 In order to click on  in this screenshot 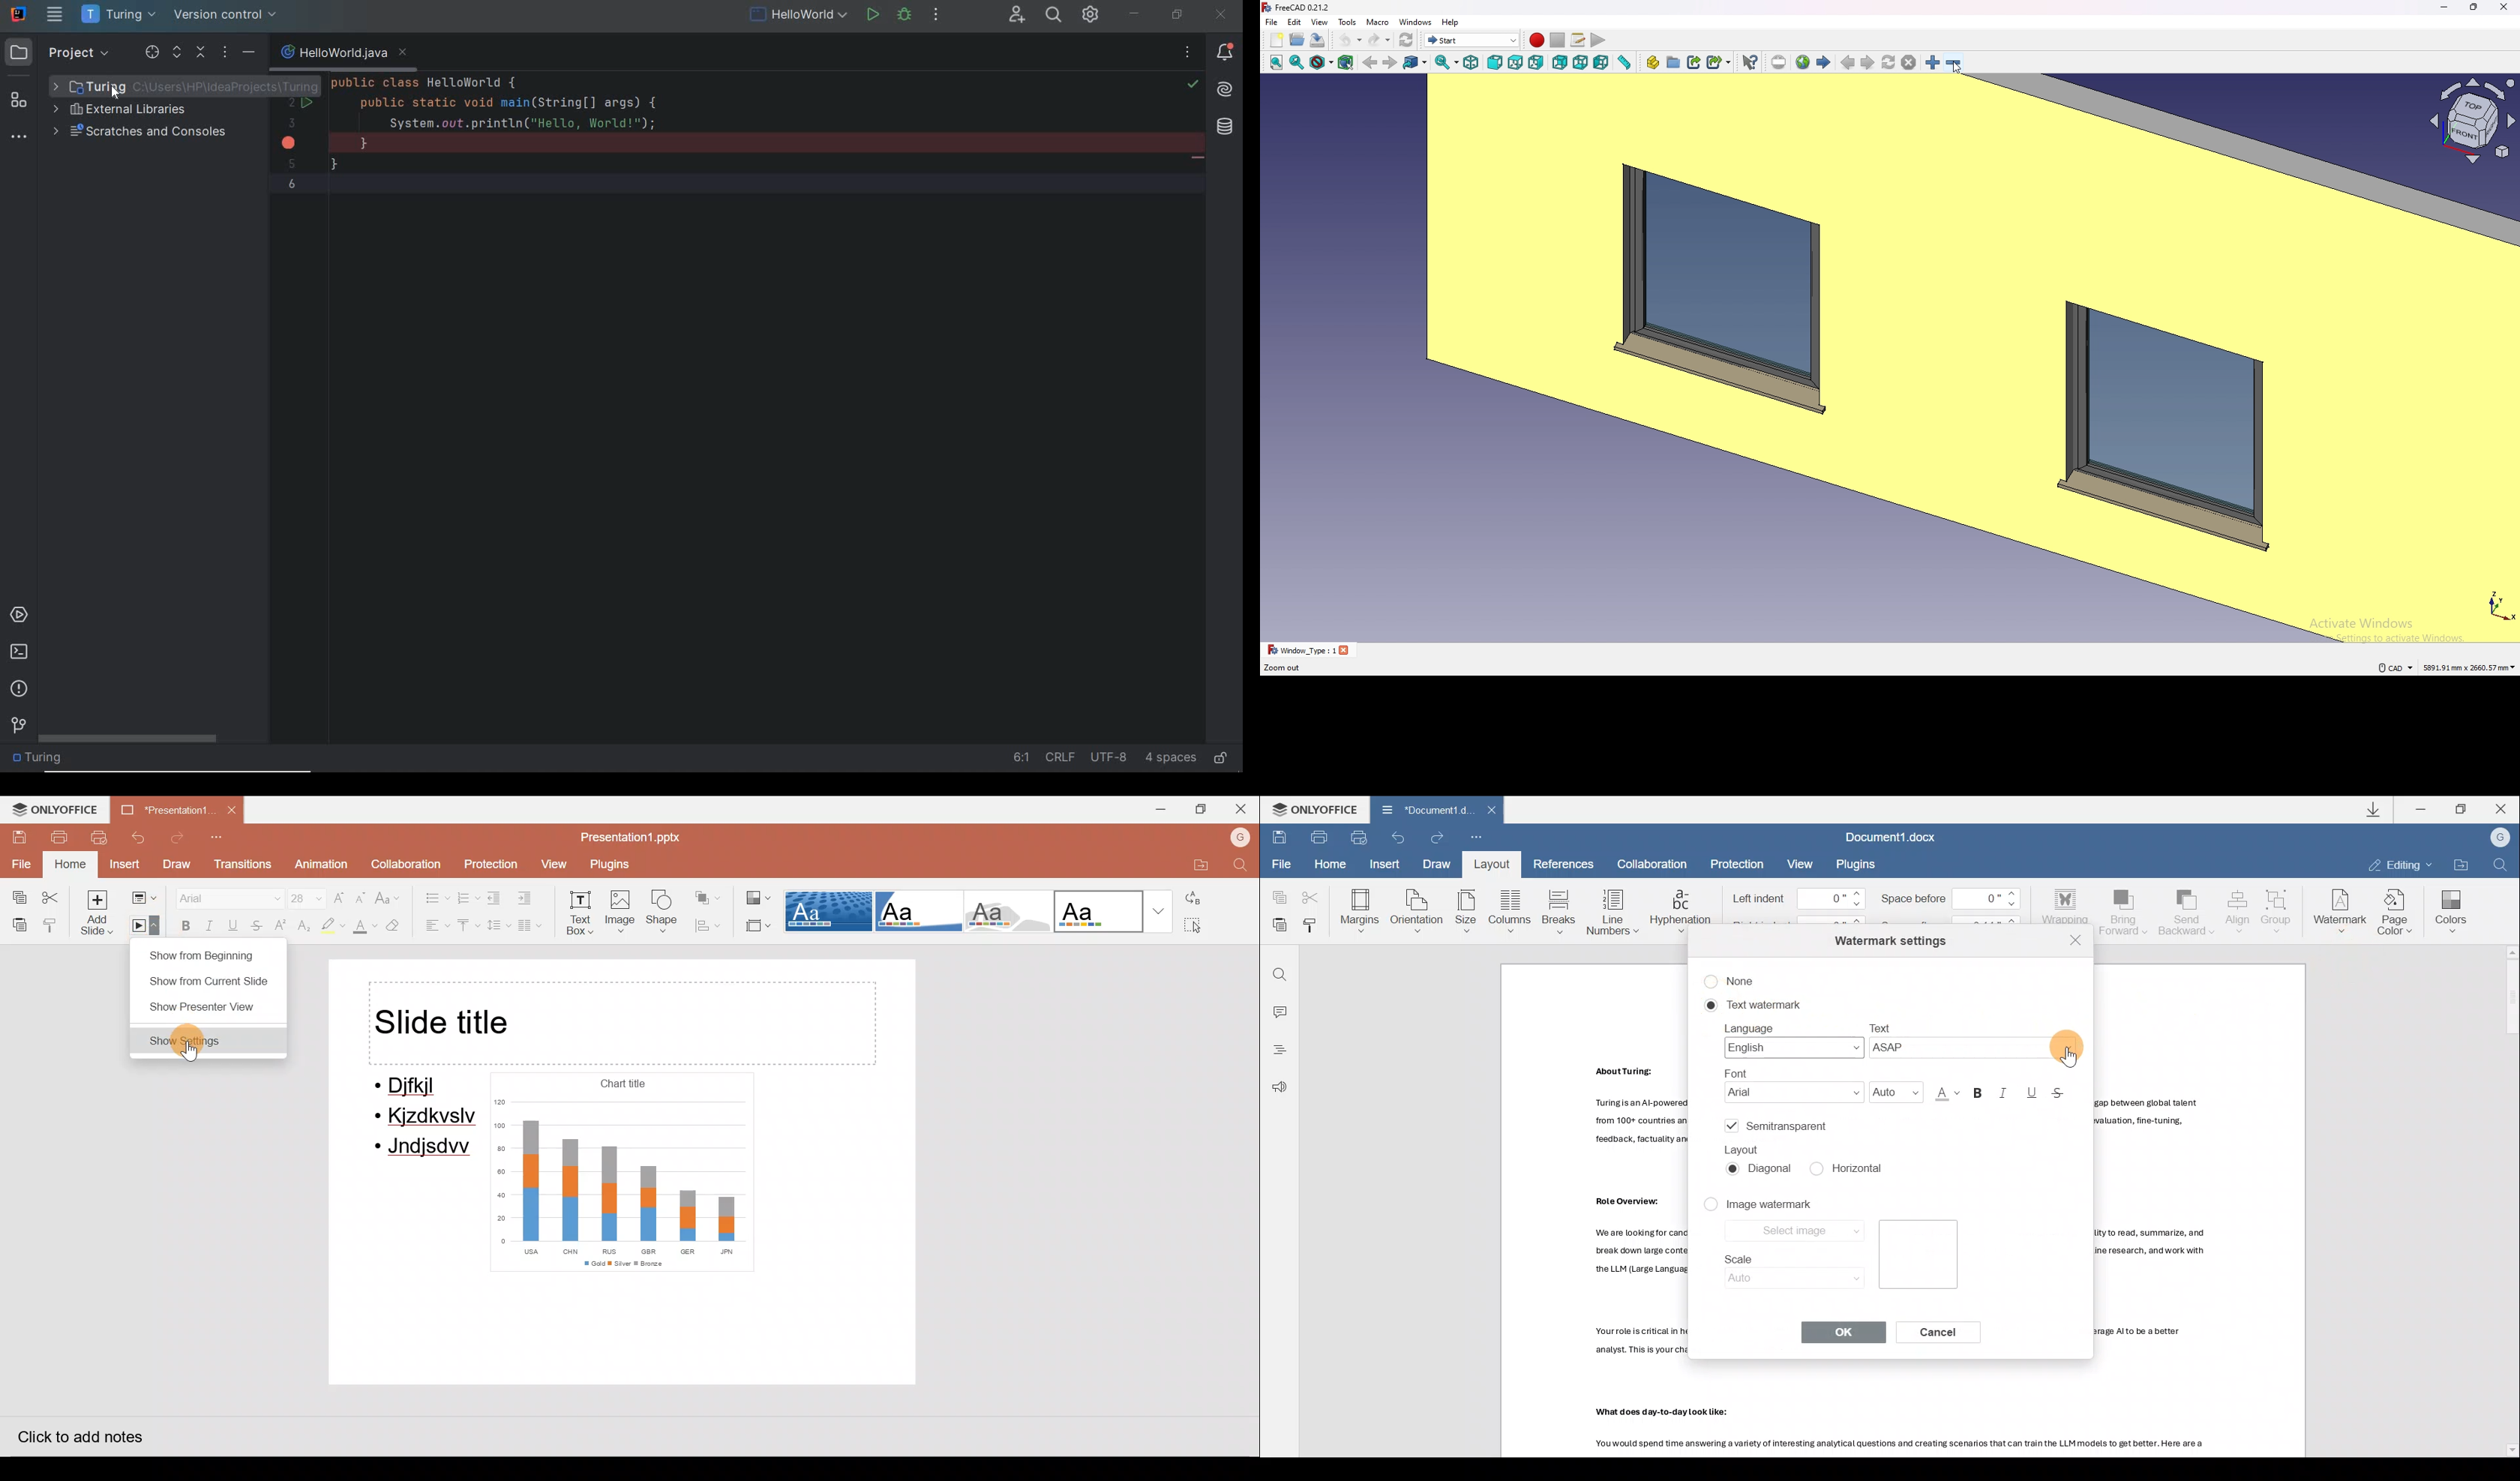, I will do `click(1627, 1201)`.